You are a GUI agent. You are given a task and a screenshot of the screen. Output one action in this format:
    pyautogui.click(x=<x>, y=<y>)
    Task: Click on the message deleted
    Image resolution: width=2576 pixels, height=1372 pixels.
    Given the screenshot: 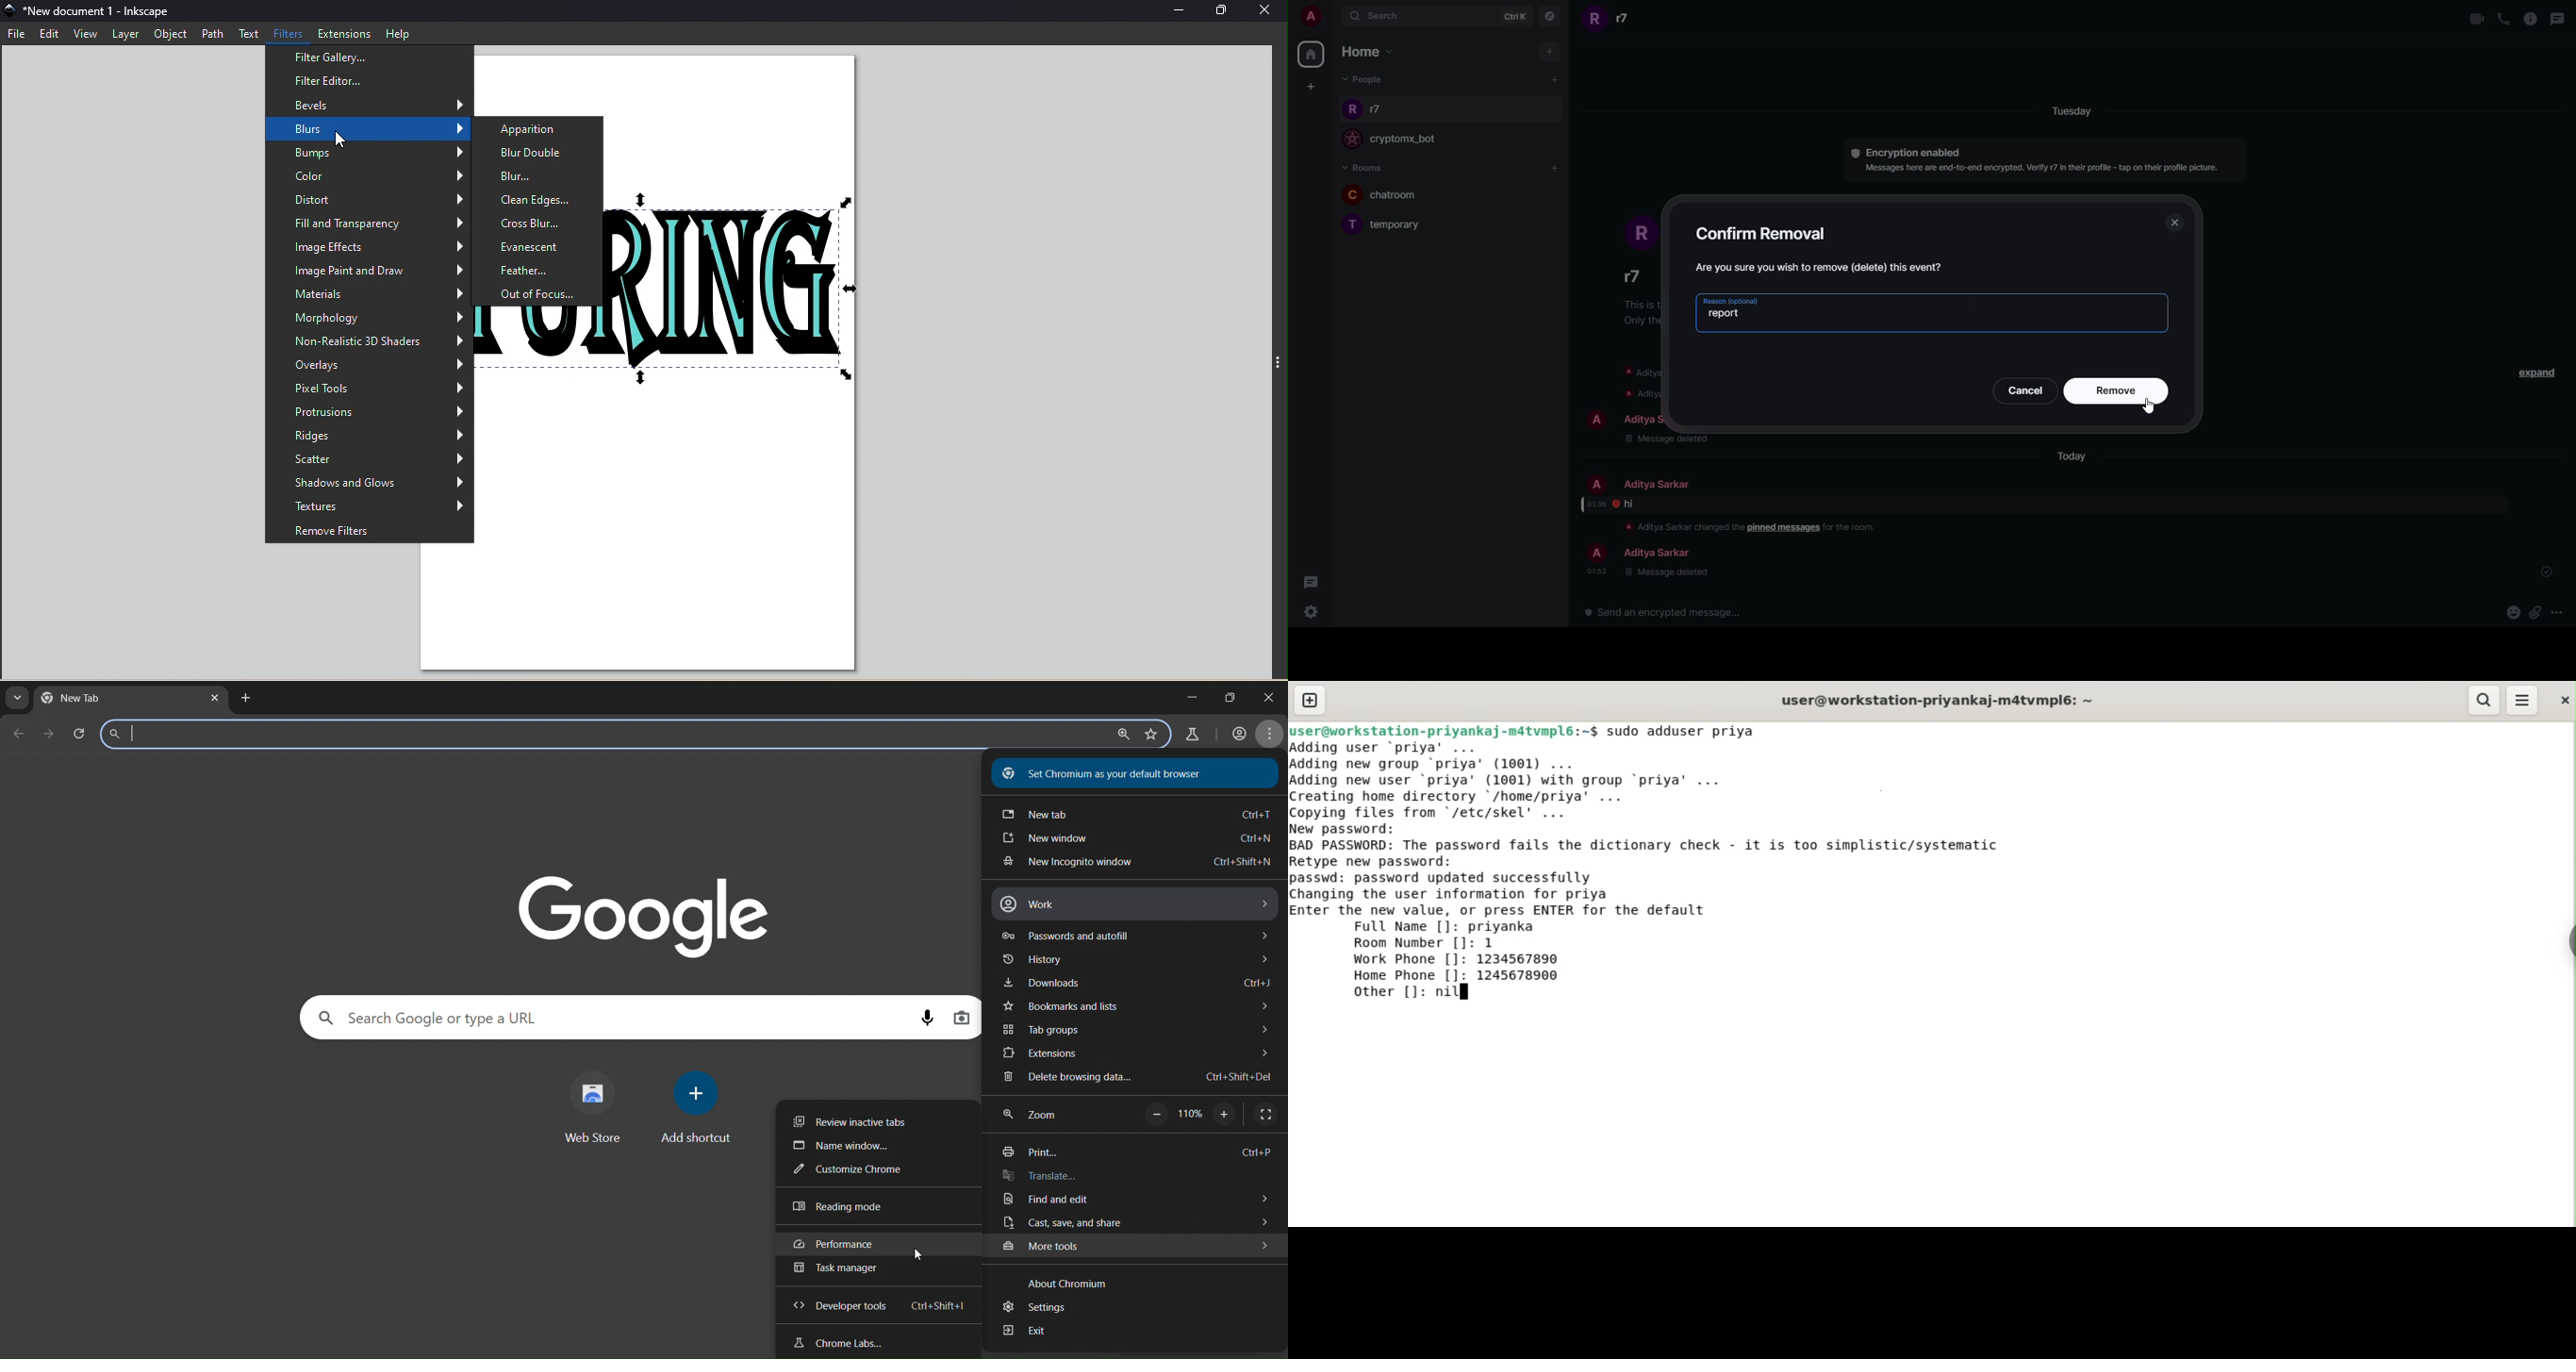 What is the action you would take?
    pyautogui.click(x=1668, y=439)
    